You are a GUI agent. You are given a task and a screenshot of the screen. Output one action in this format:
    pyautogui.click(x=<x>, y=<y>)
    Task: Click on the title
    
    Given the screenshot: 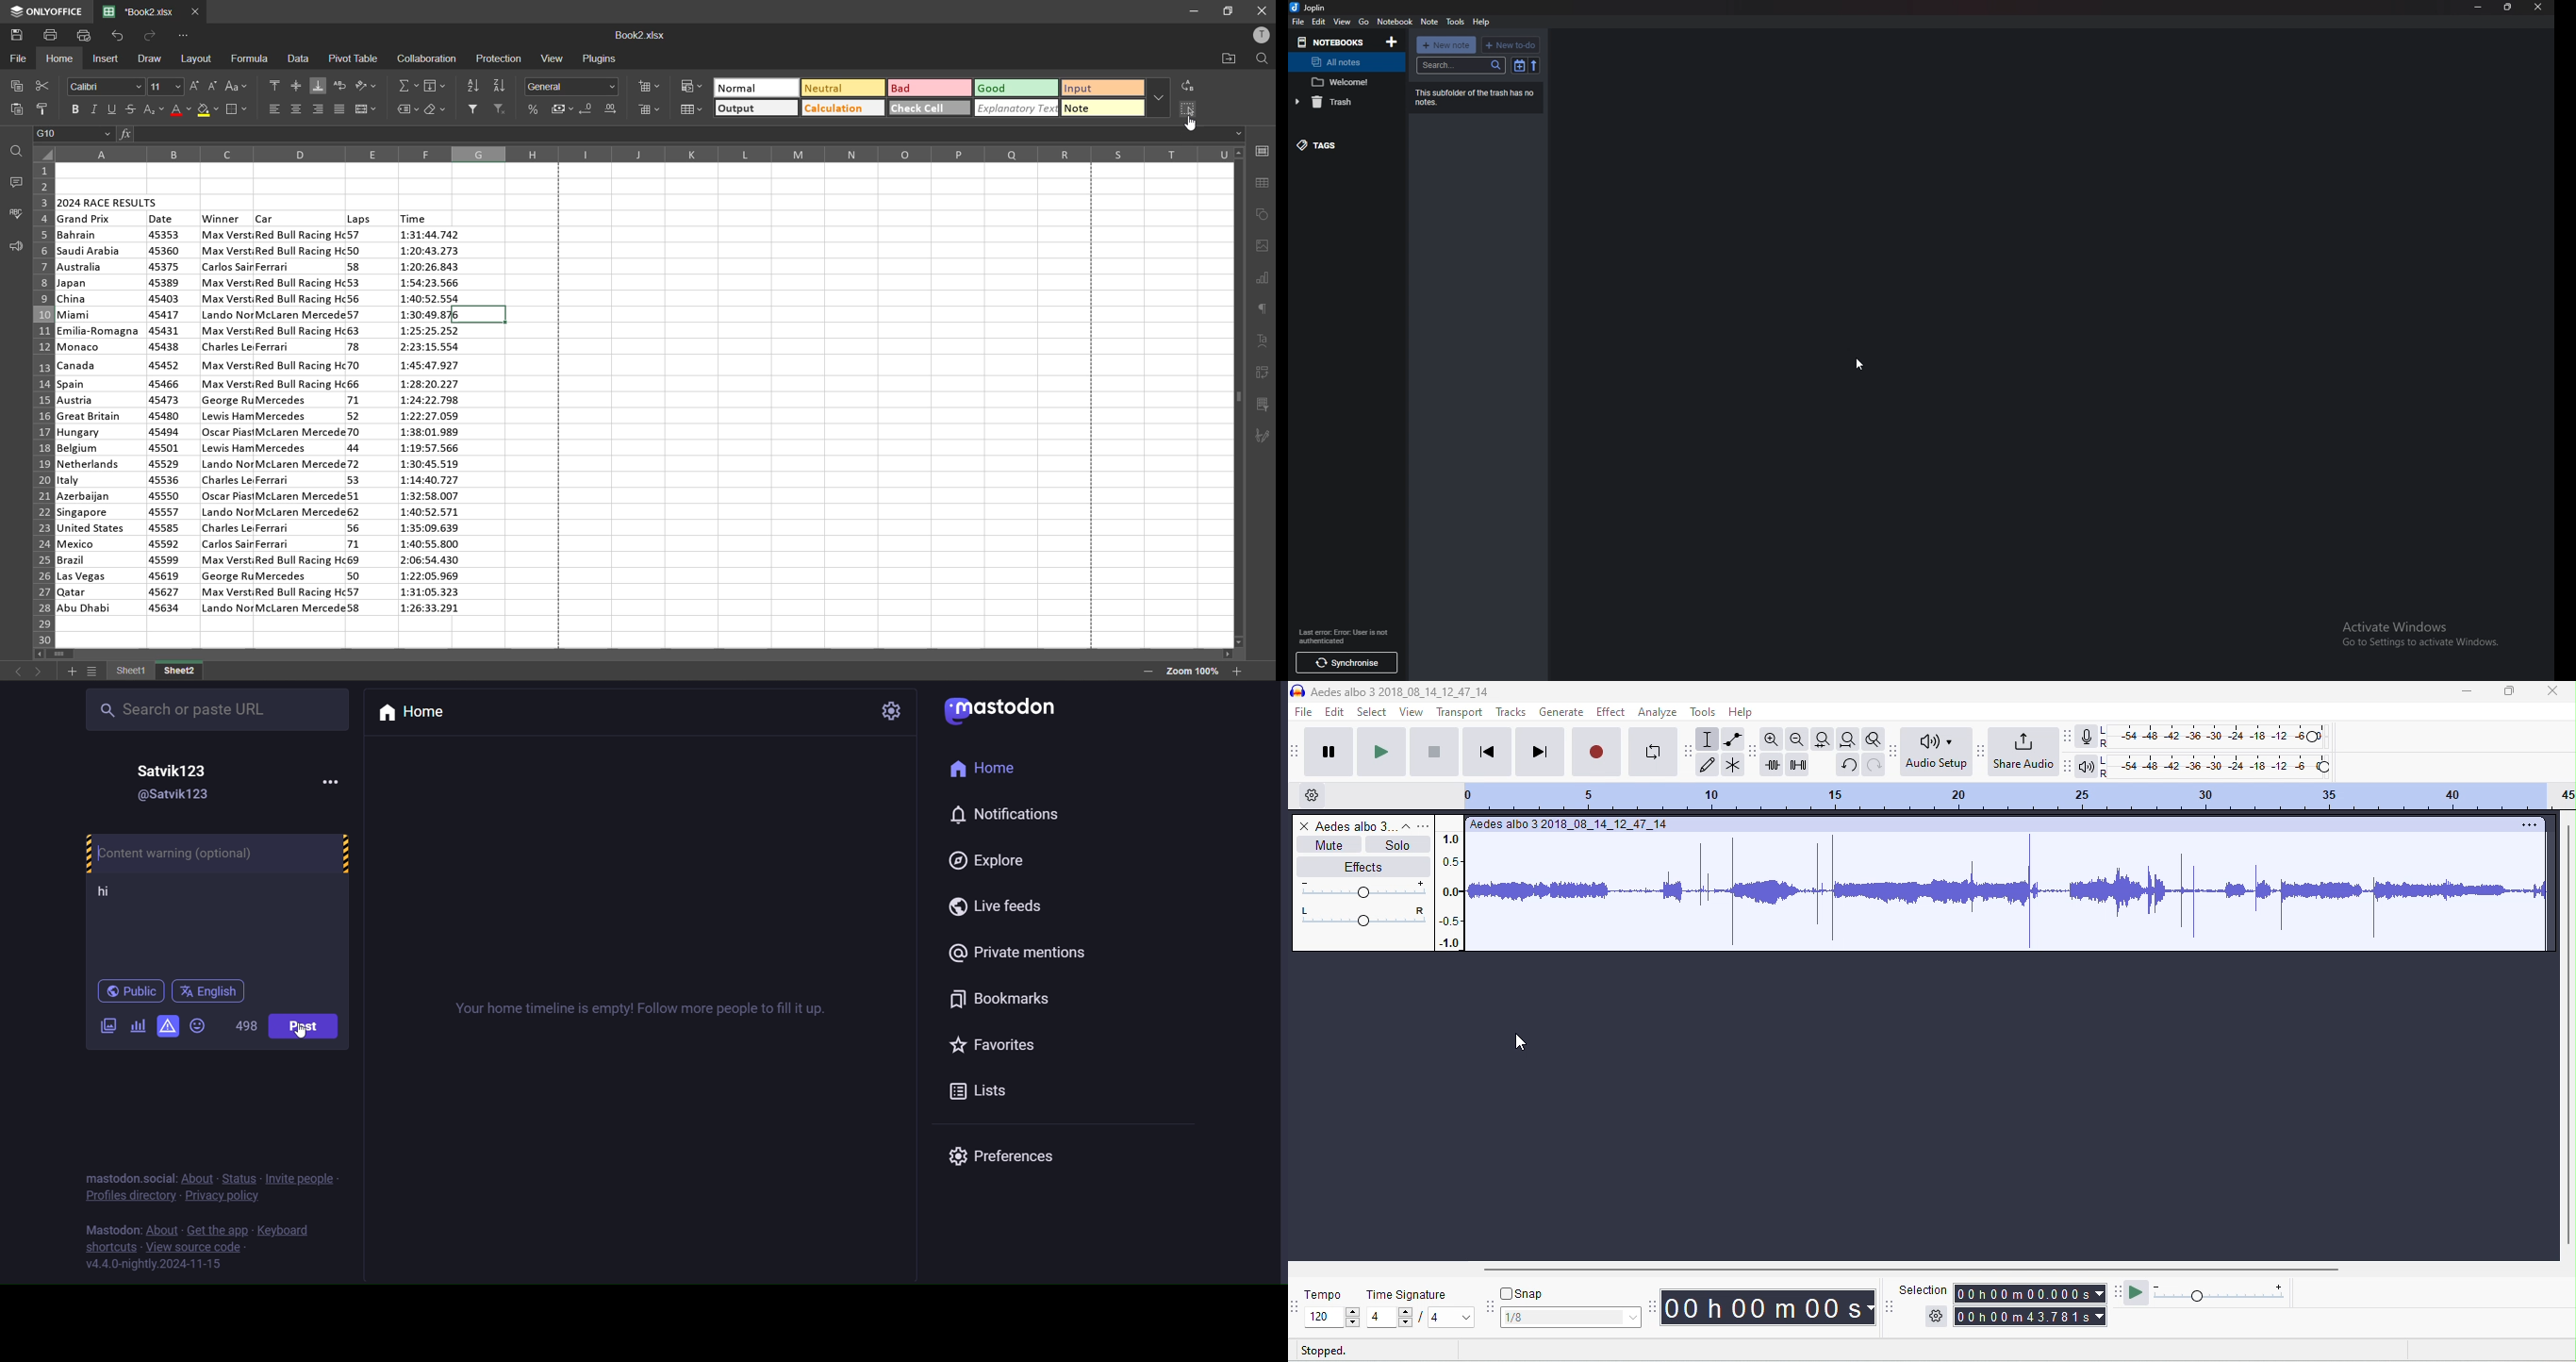 What is the action you would take?
    pyautogui.click(x=1400, y=690)
    